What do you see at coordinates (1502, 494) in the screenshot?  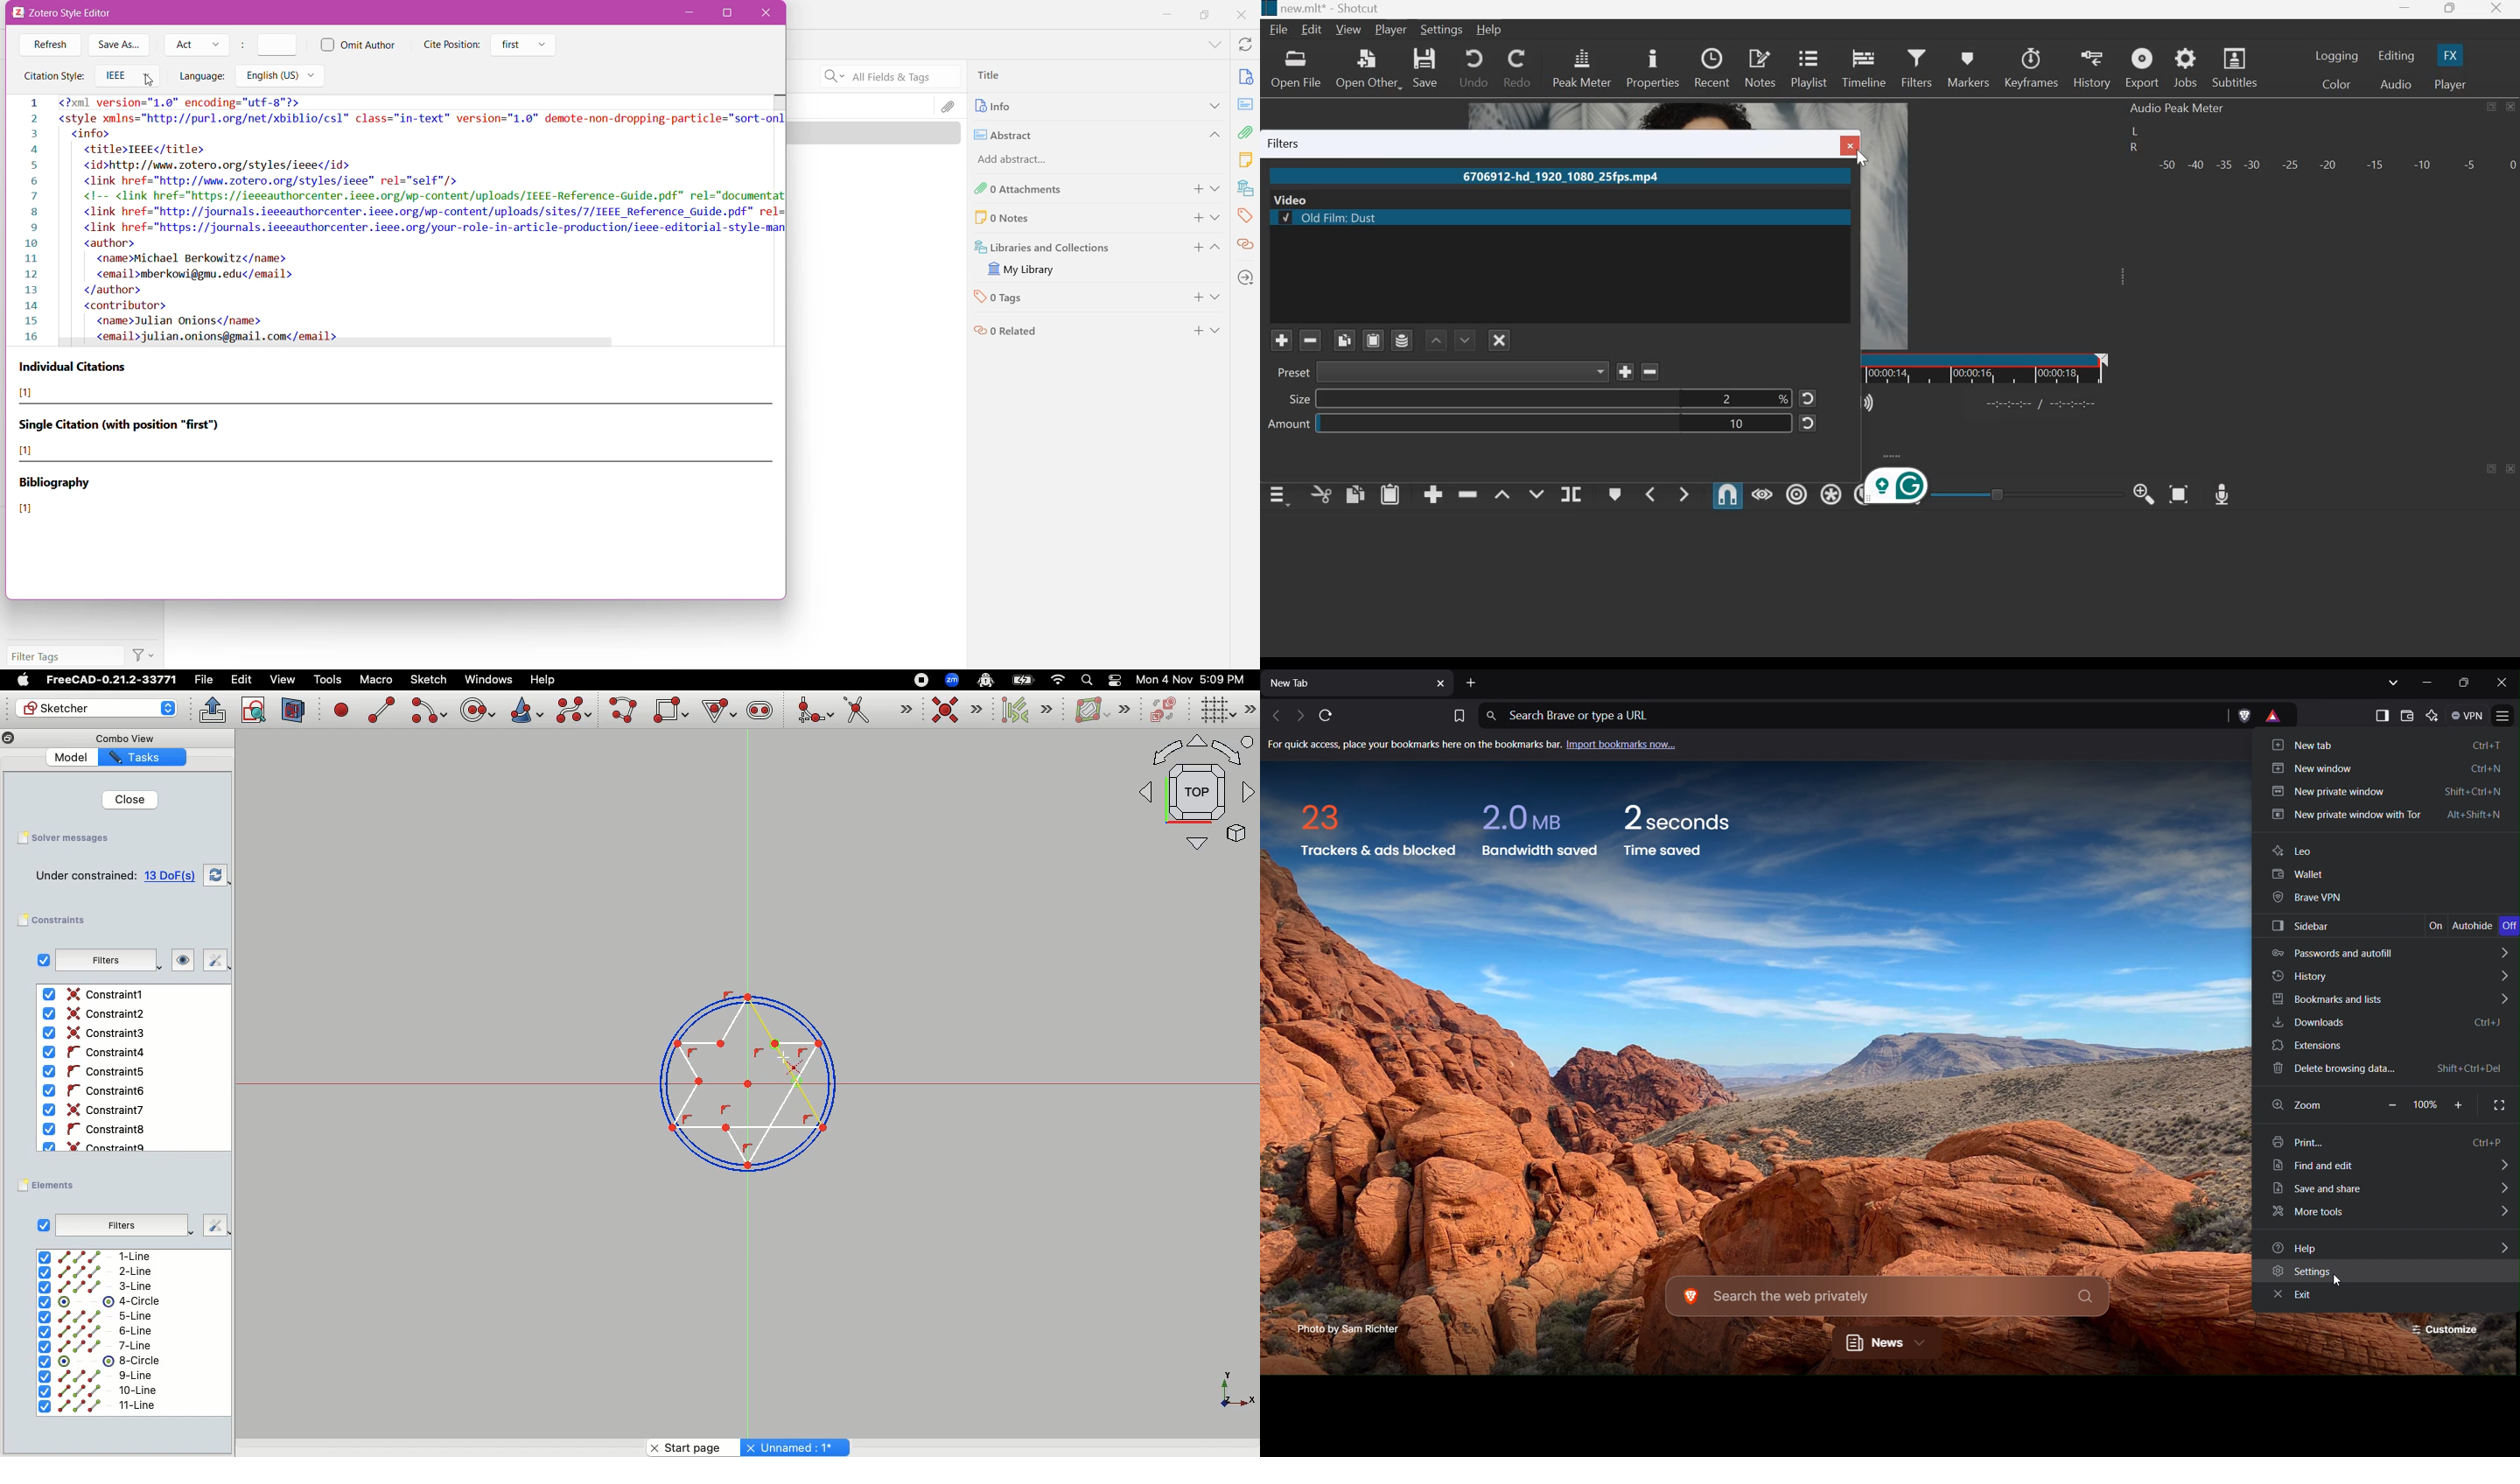 I see `Lift` at bounding box center [1502, 494].